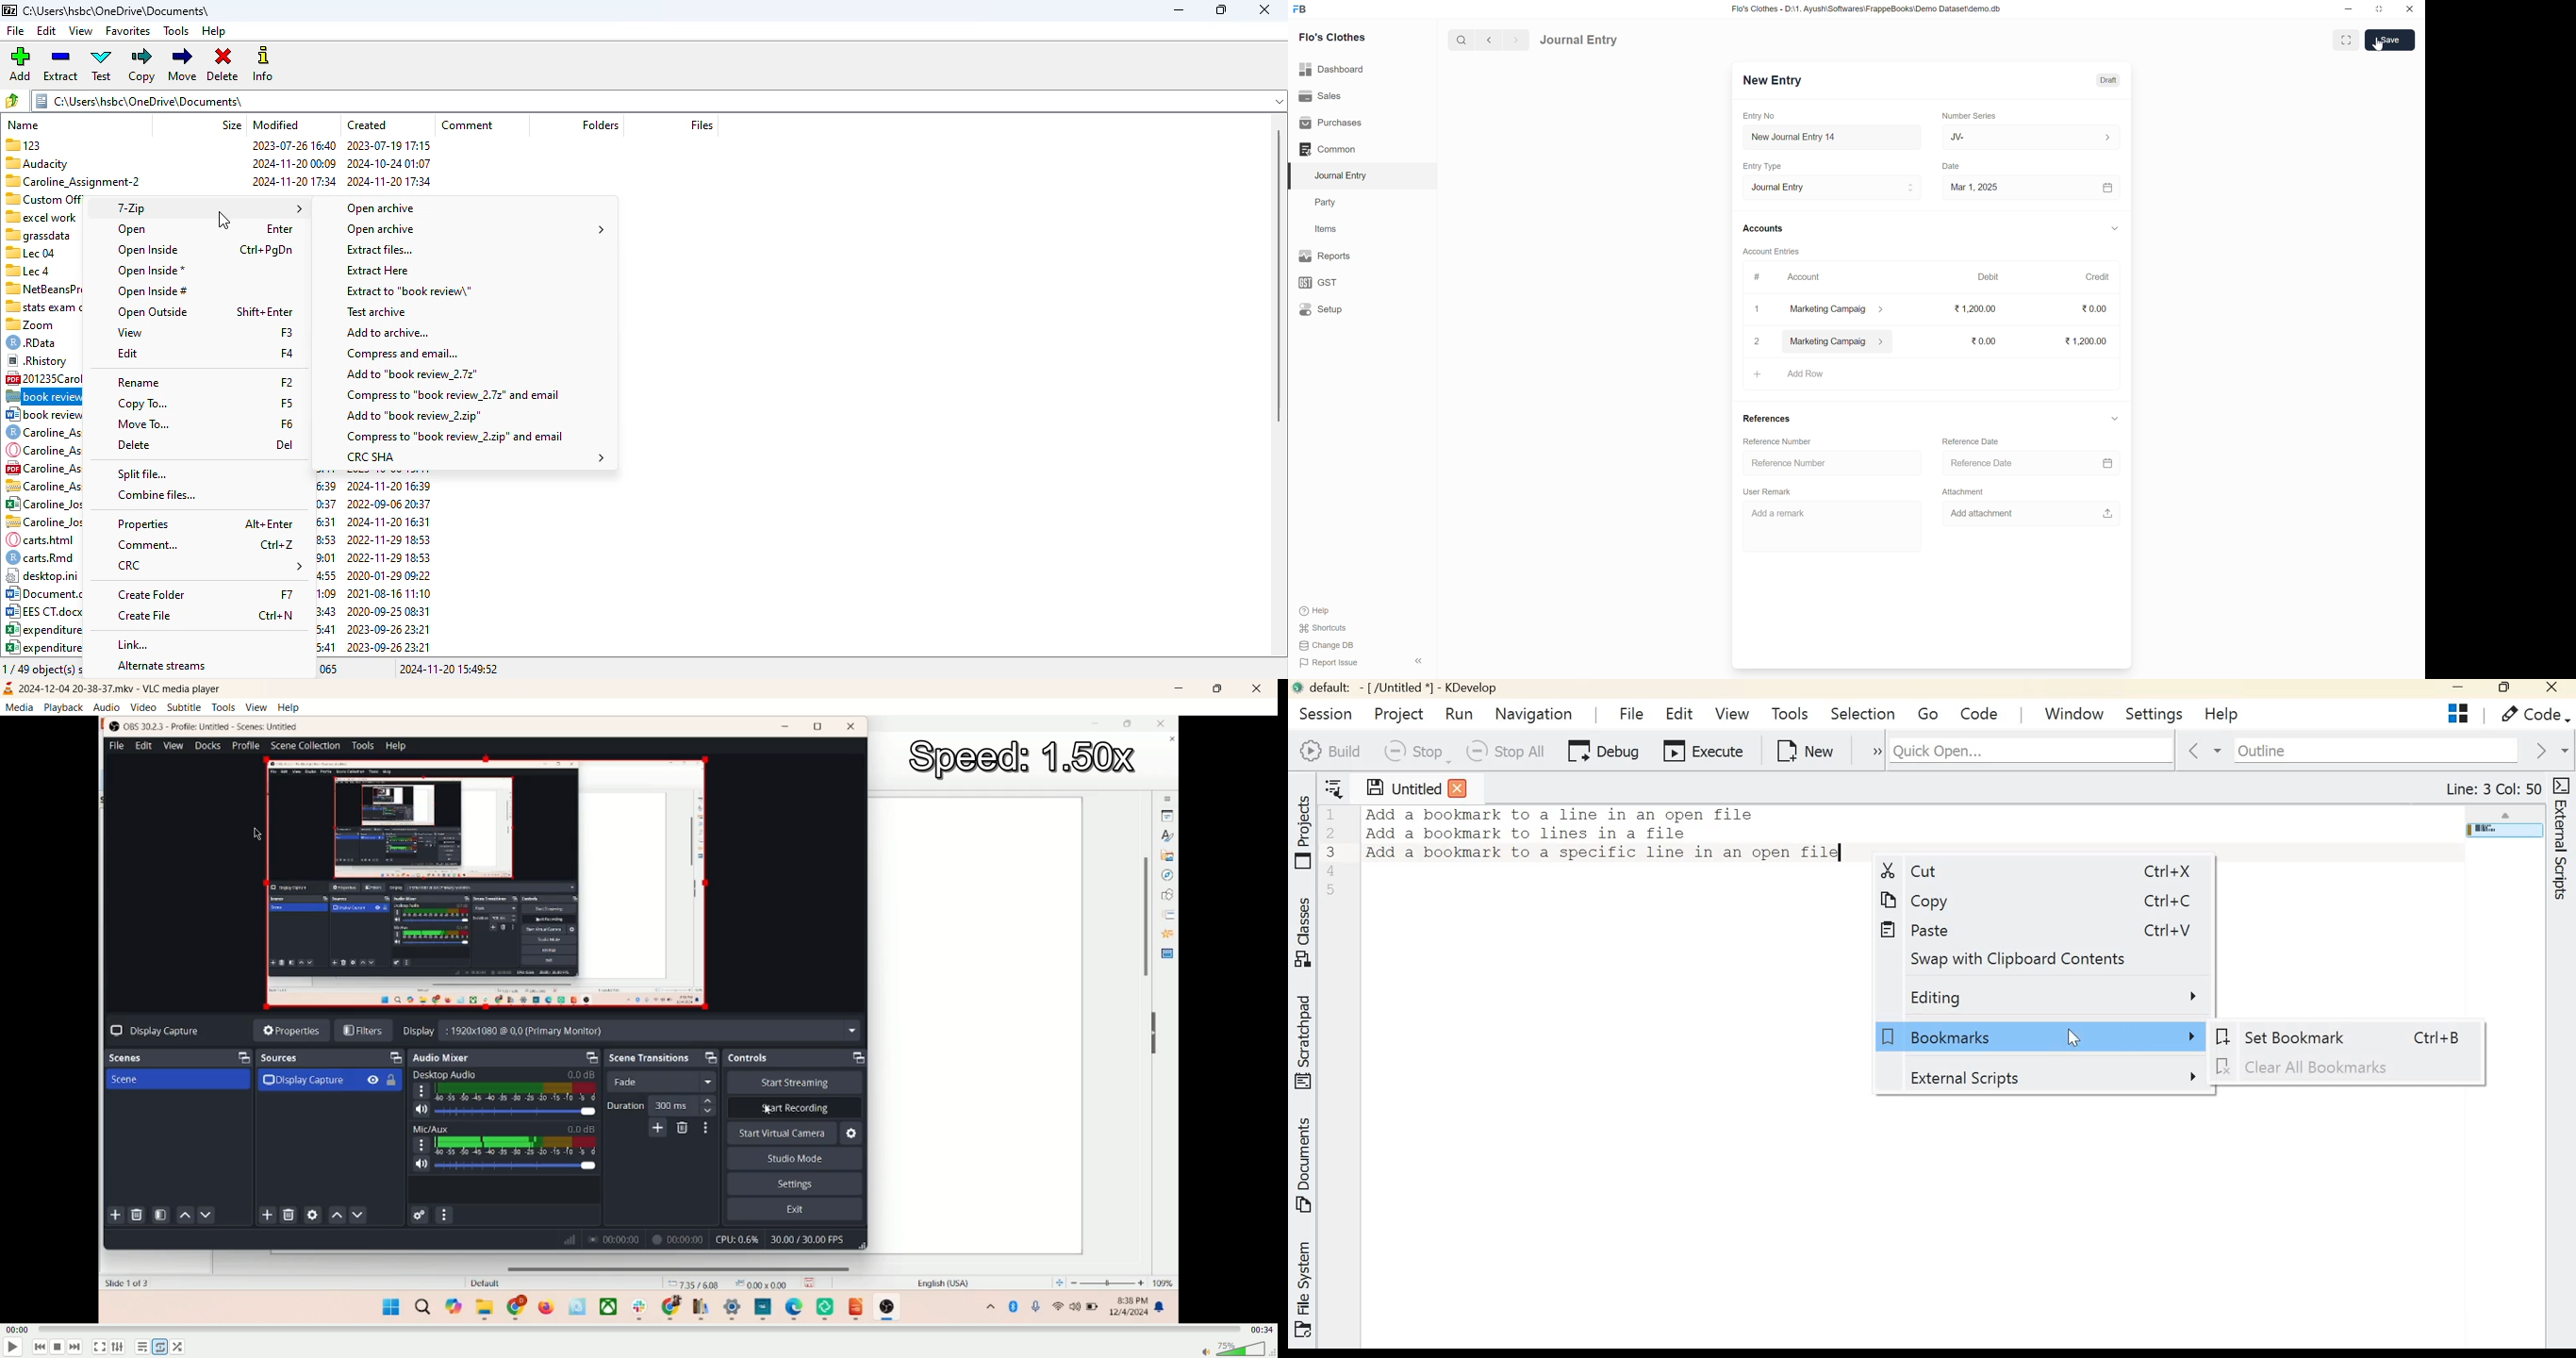 This screenshot has width=2576, height=1372. I want to click on Reports, so click(1328, 256).